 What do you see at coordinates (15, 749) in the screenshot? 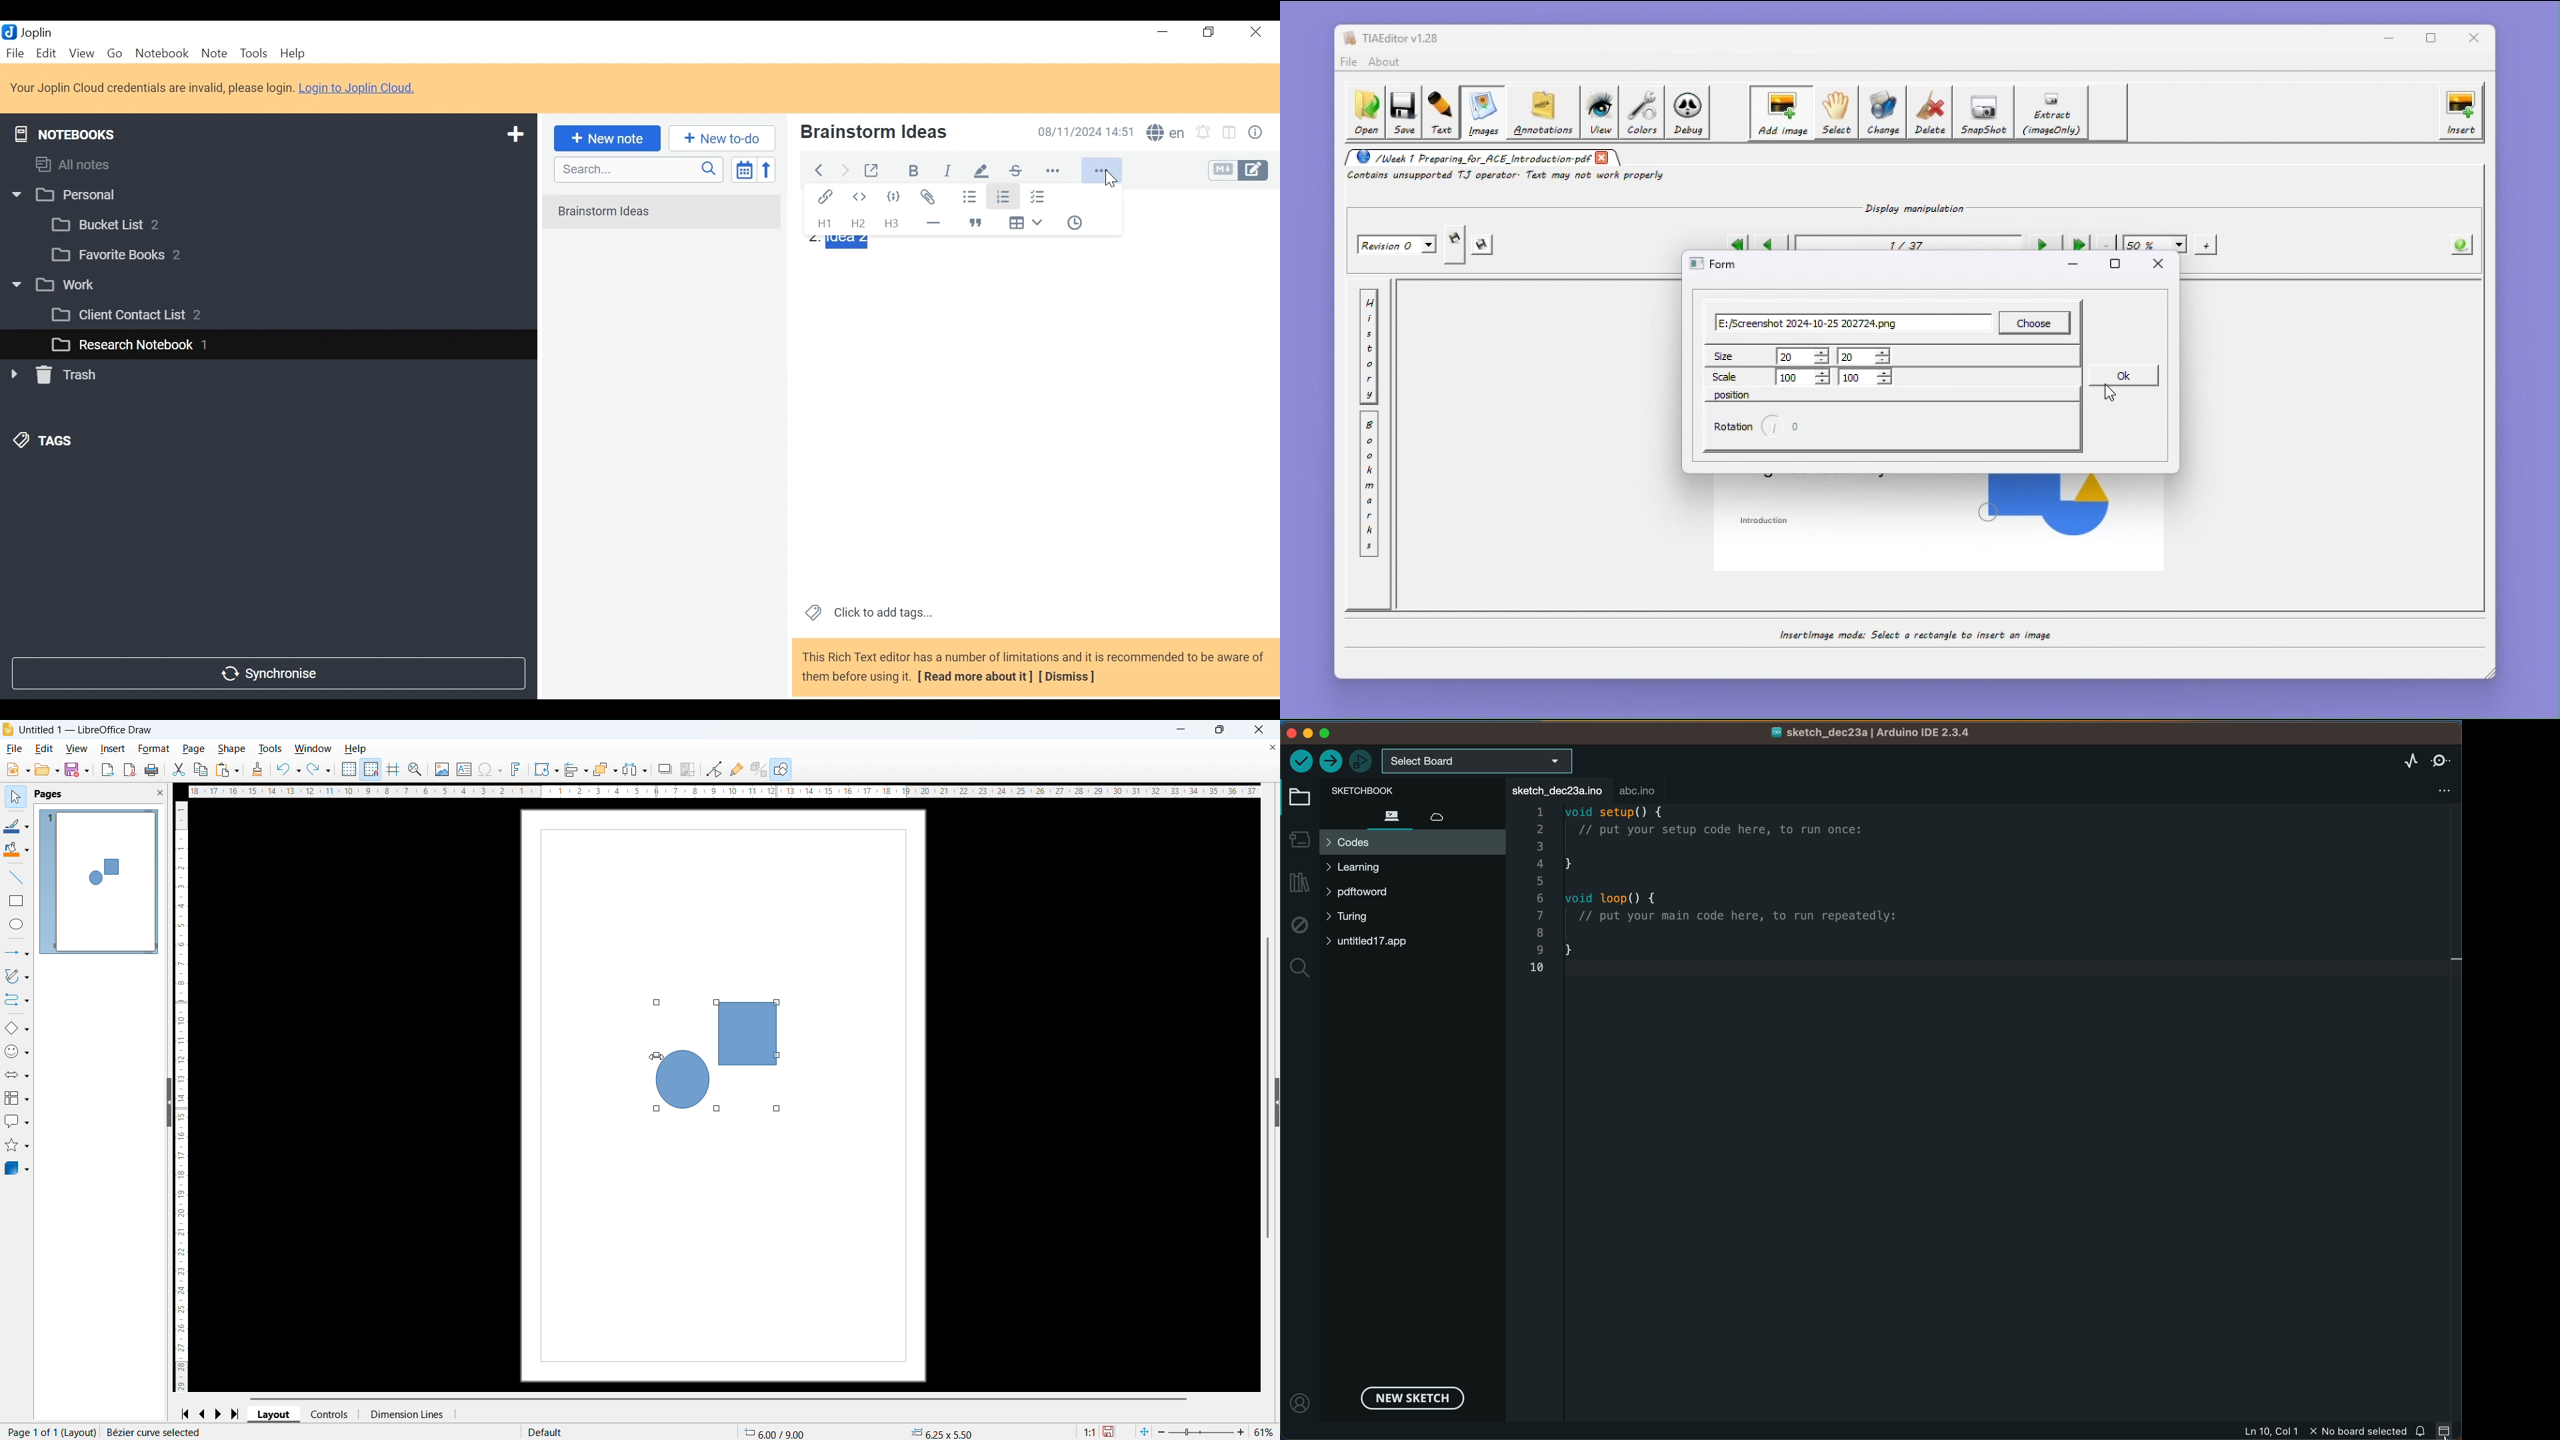
I see `file ` at bounding box center [15, 749].